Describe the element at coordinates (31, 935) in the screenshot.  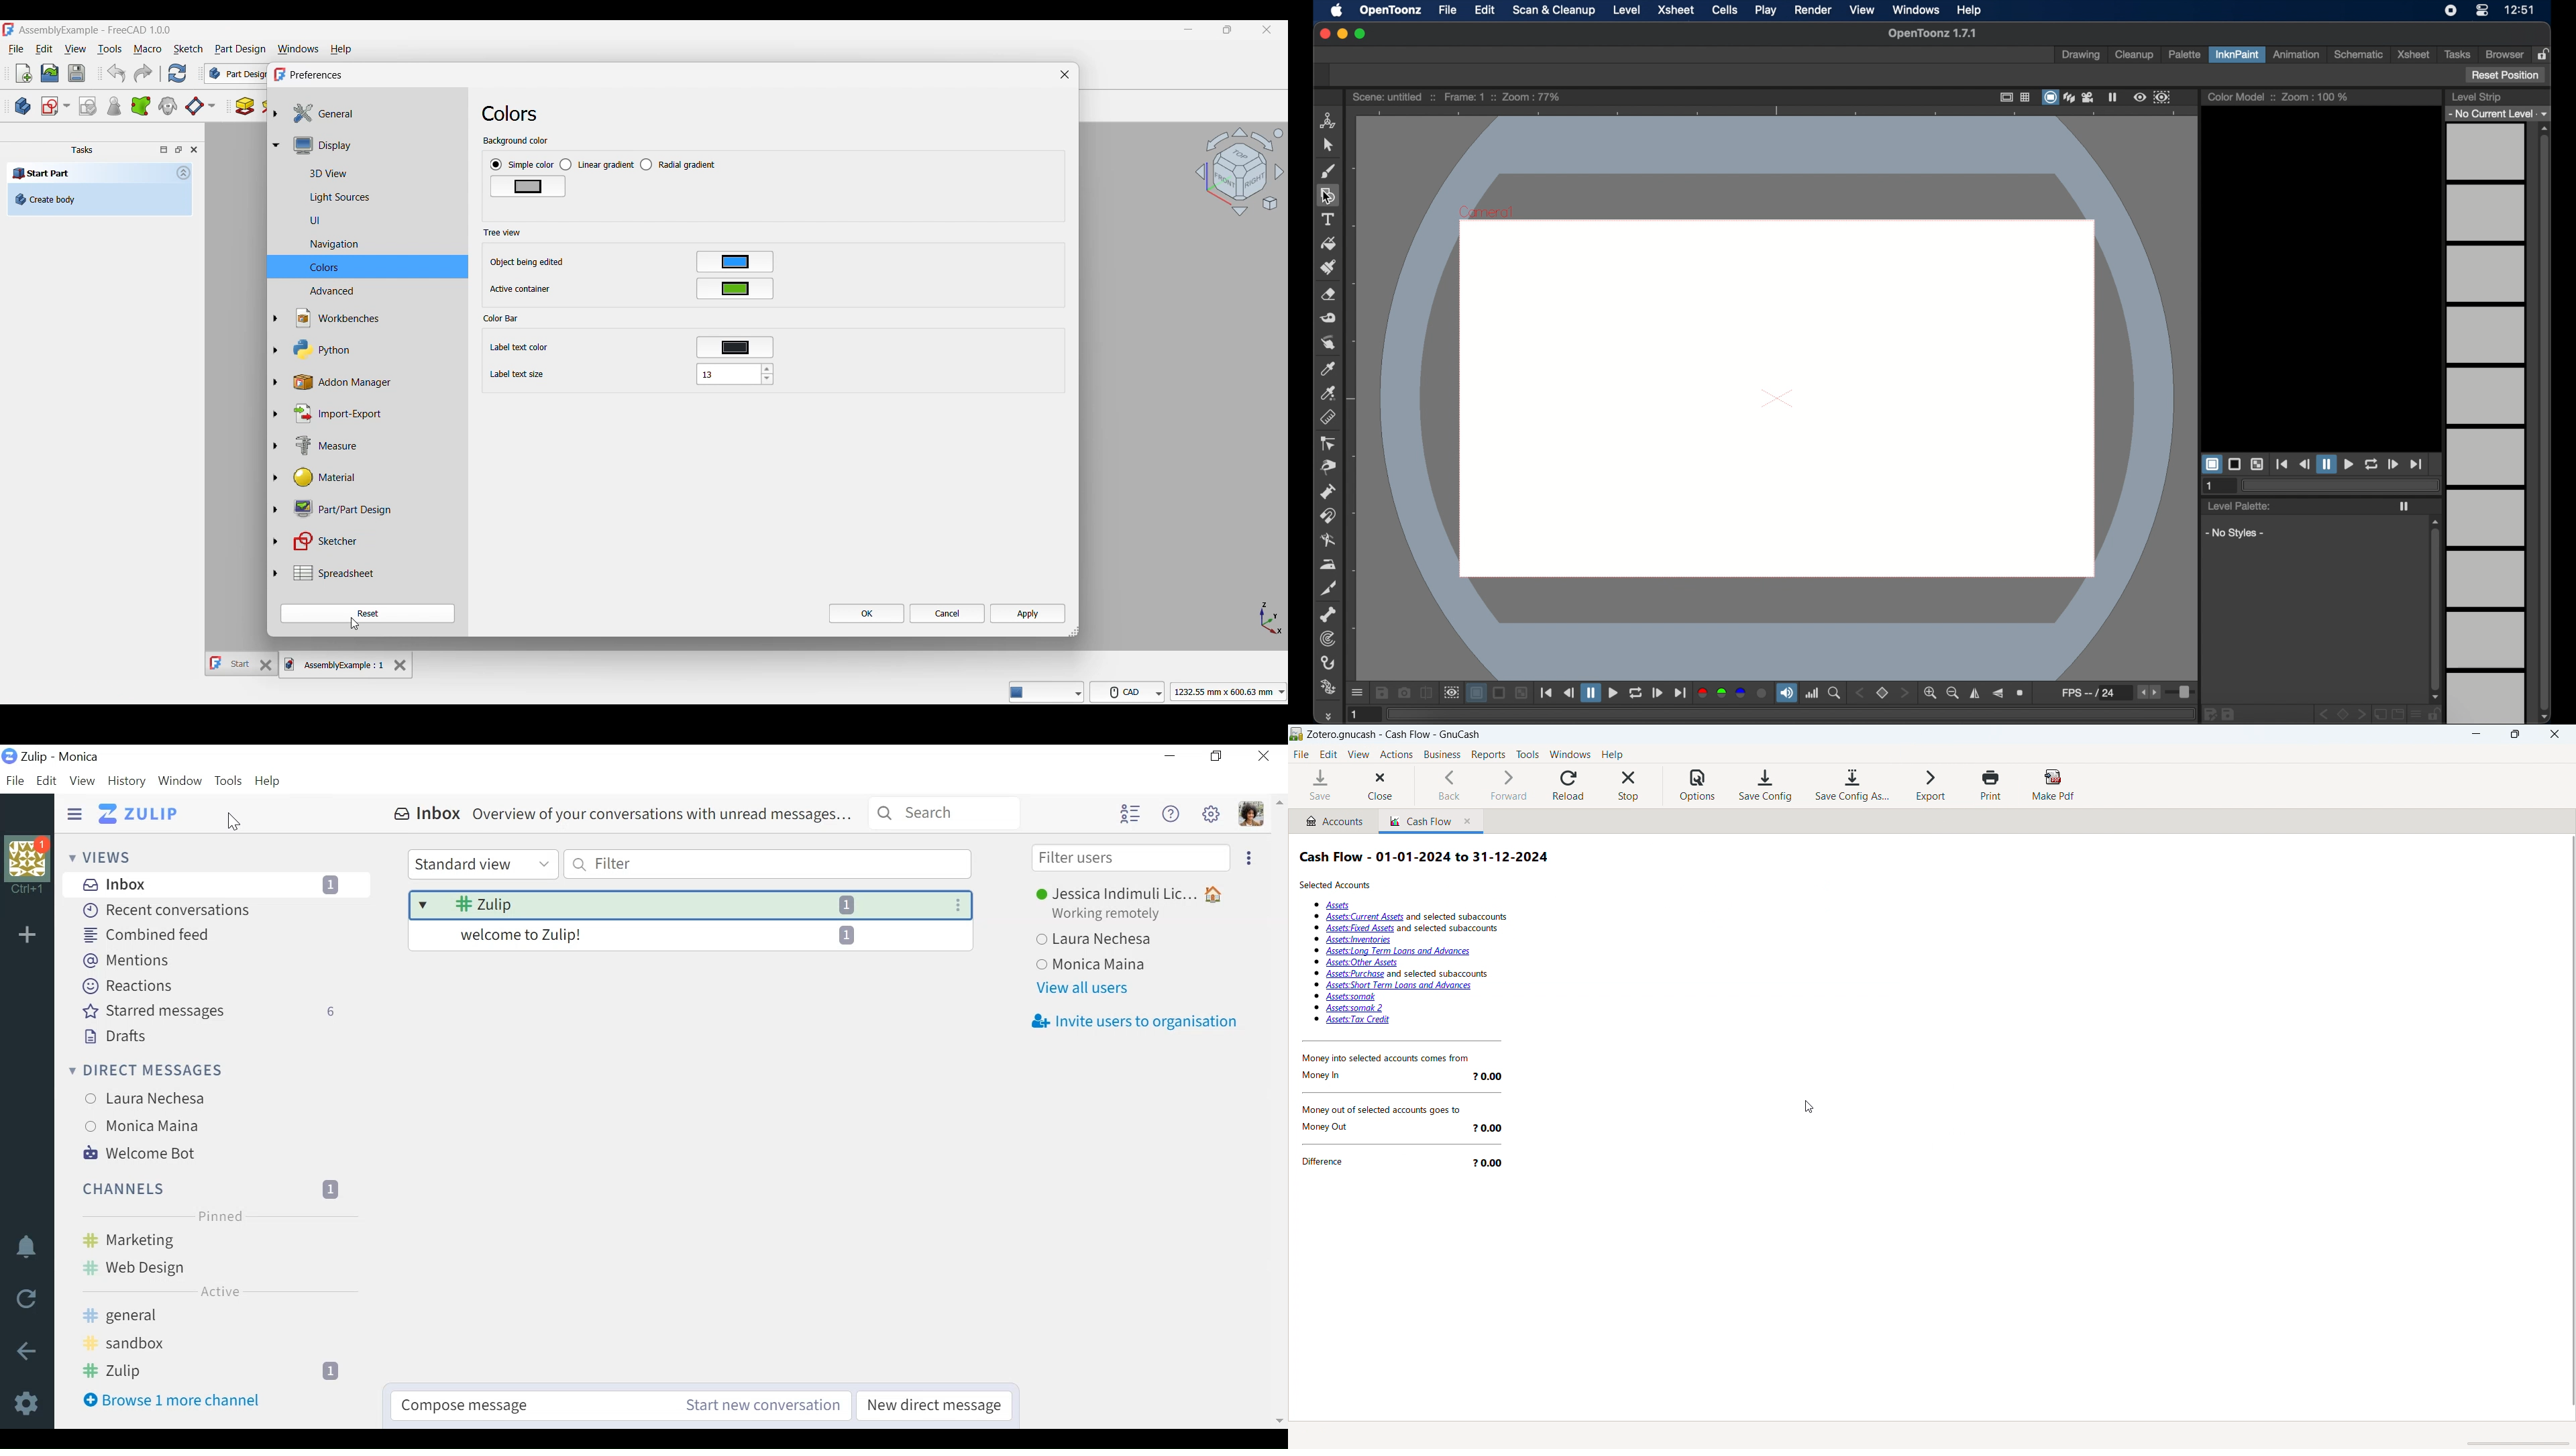
I see `Add organisation` at that location.